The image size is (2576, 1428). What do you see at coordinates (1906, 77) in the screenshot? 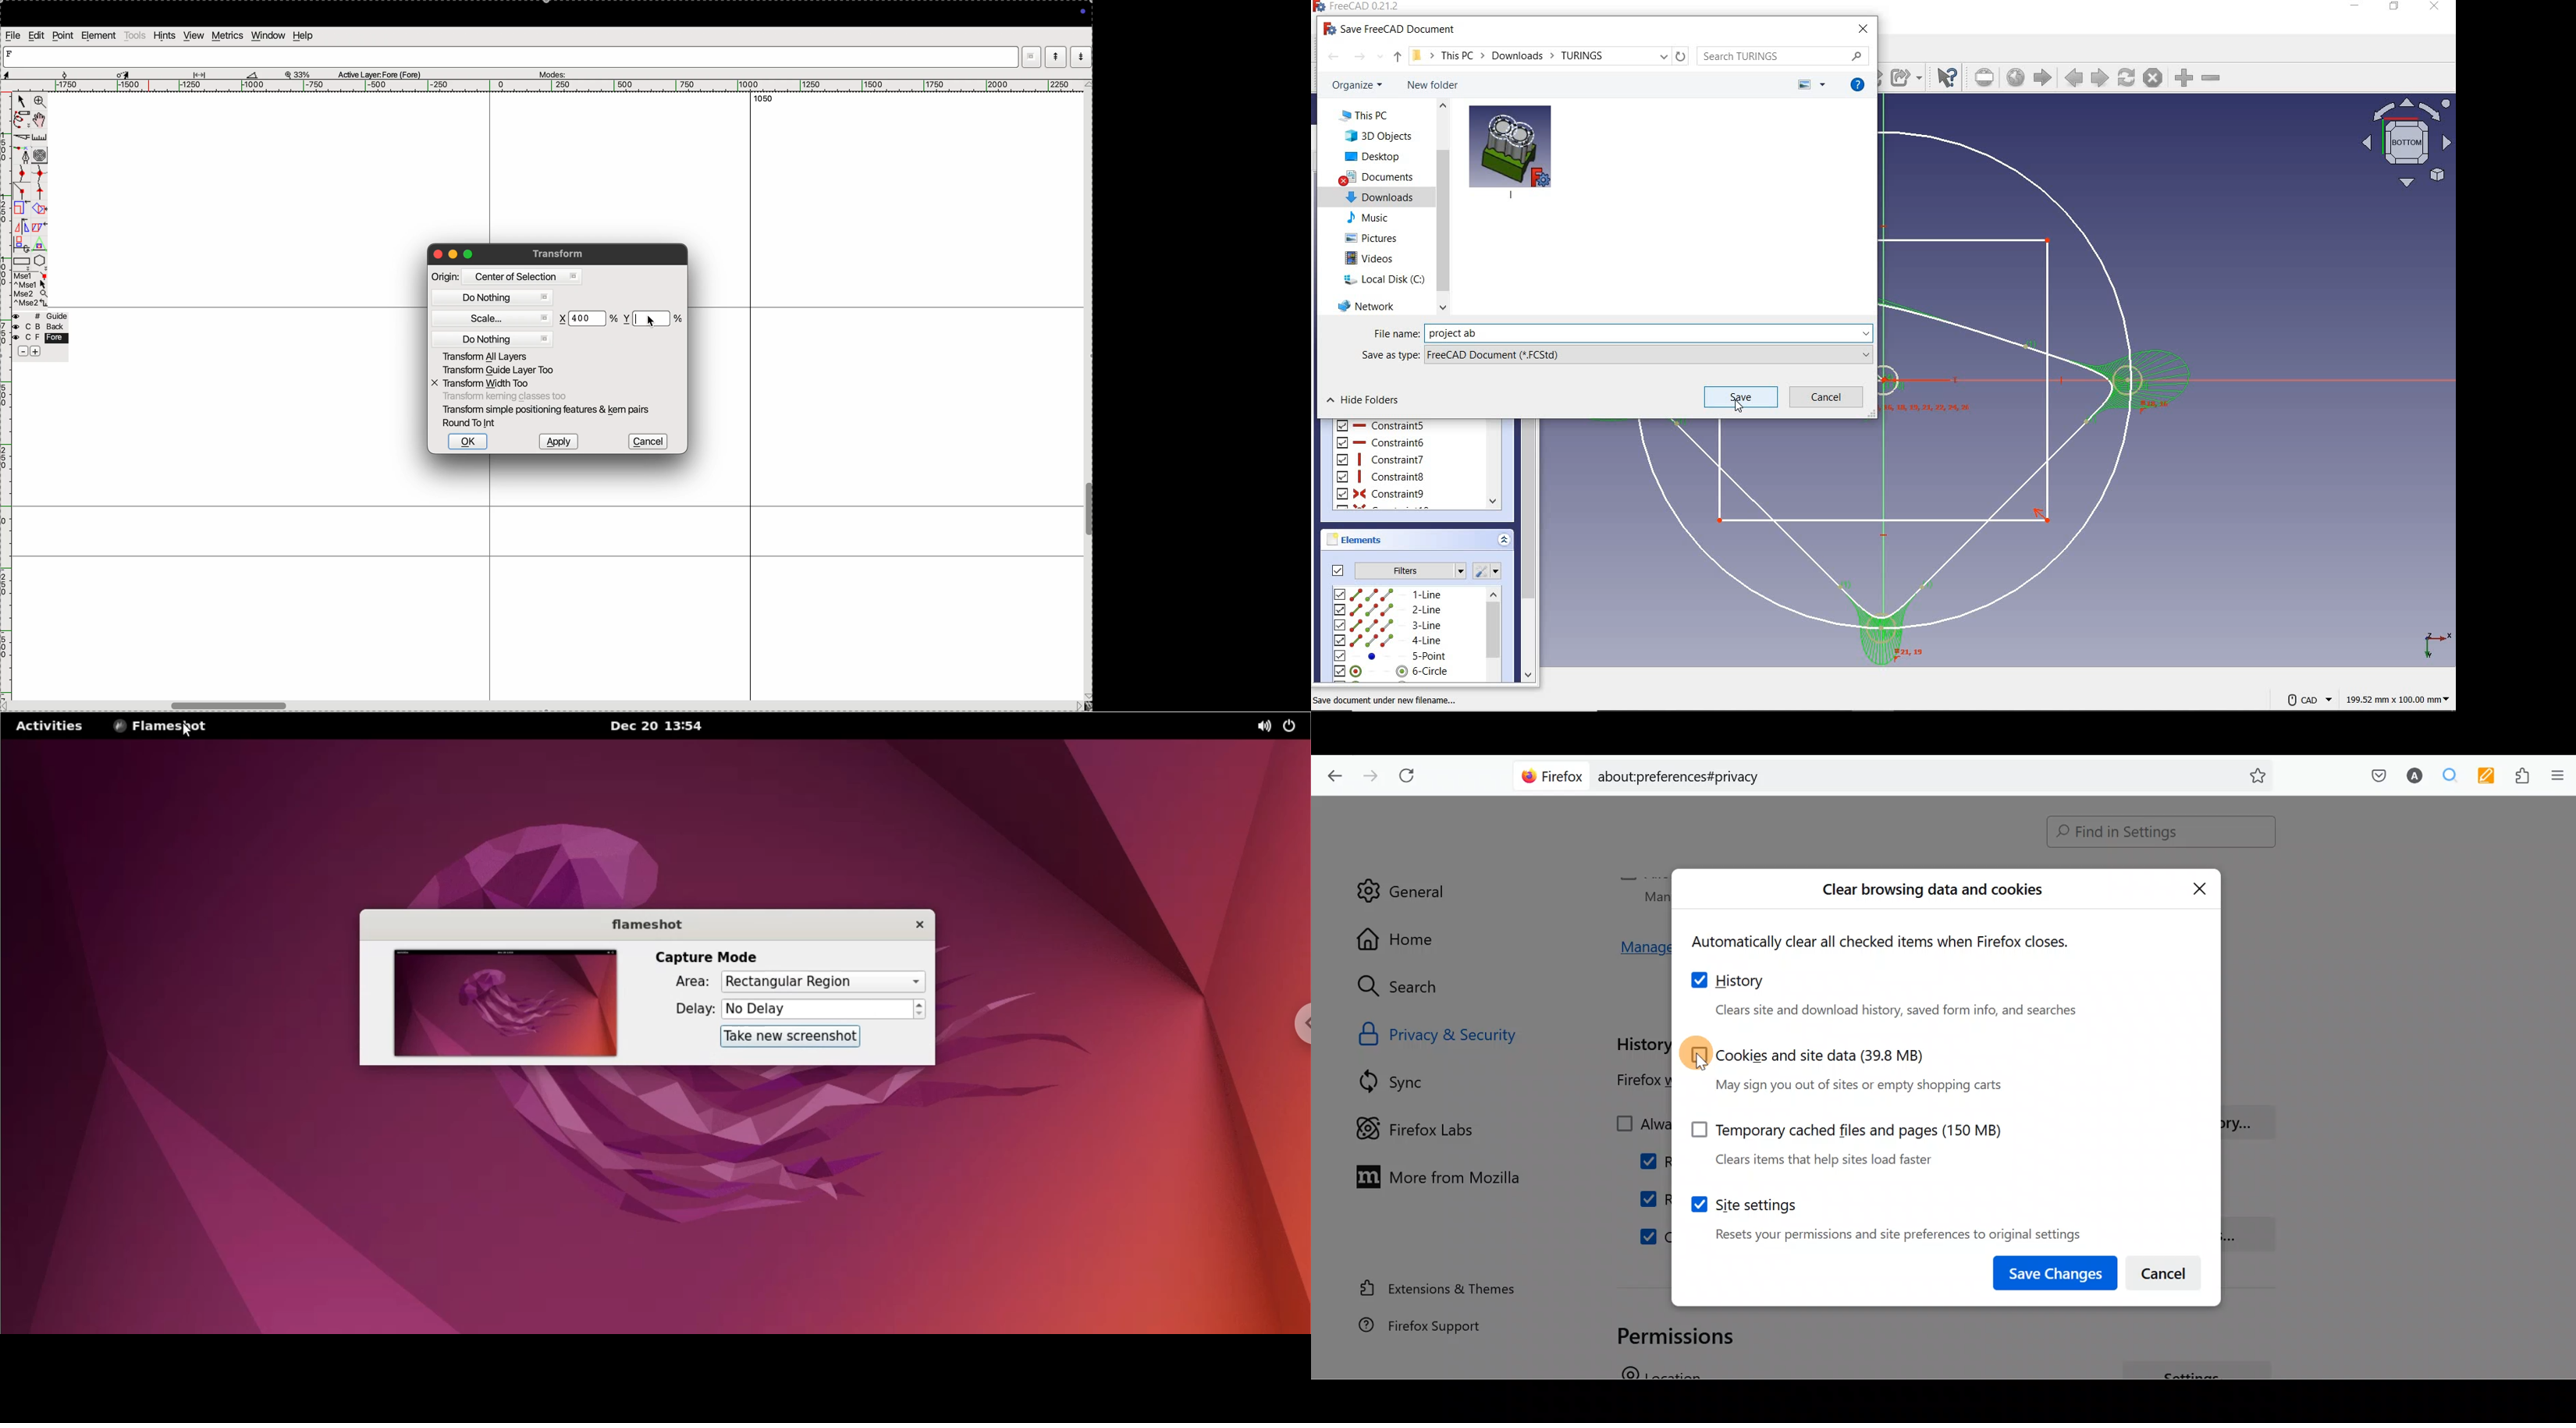
I see `make sub-link` at bounding box center [1906, 77].